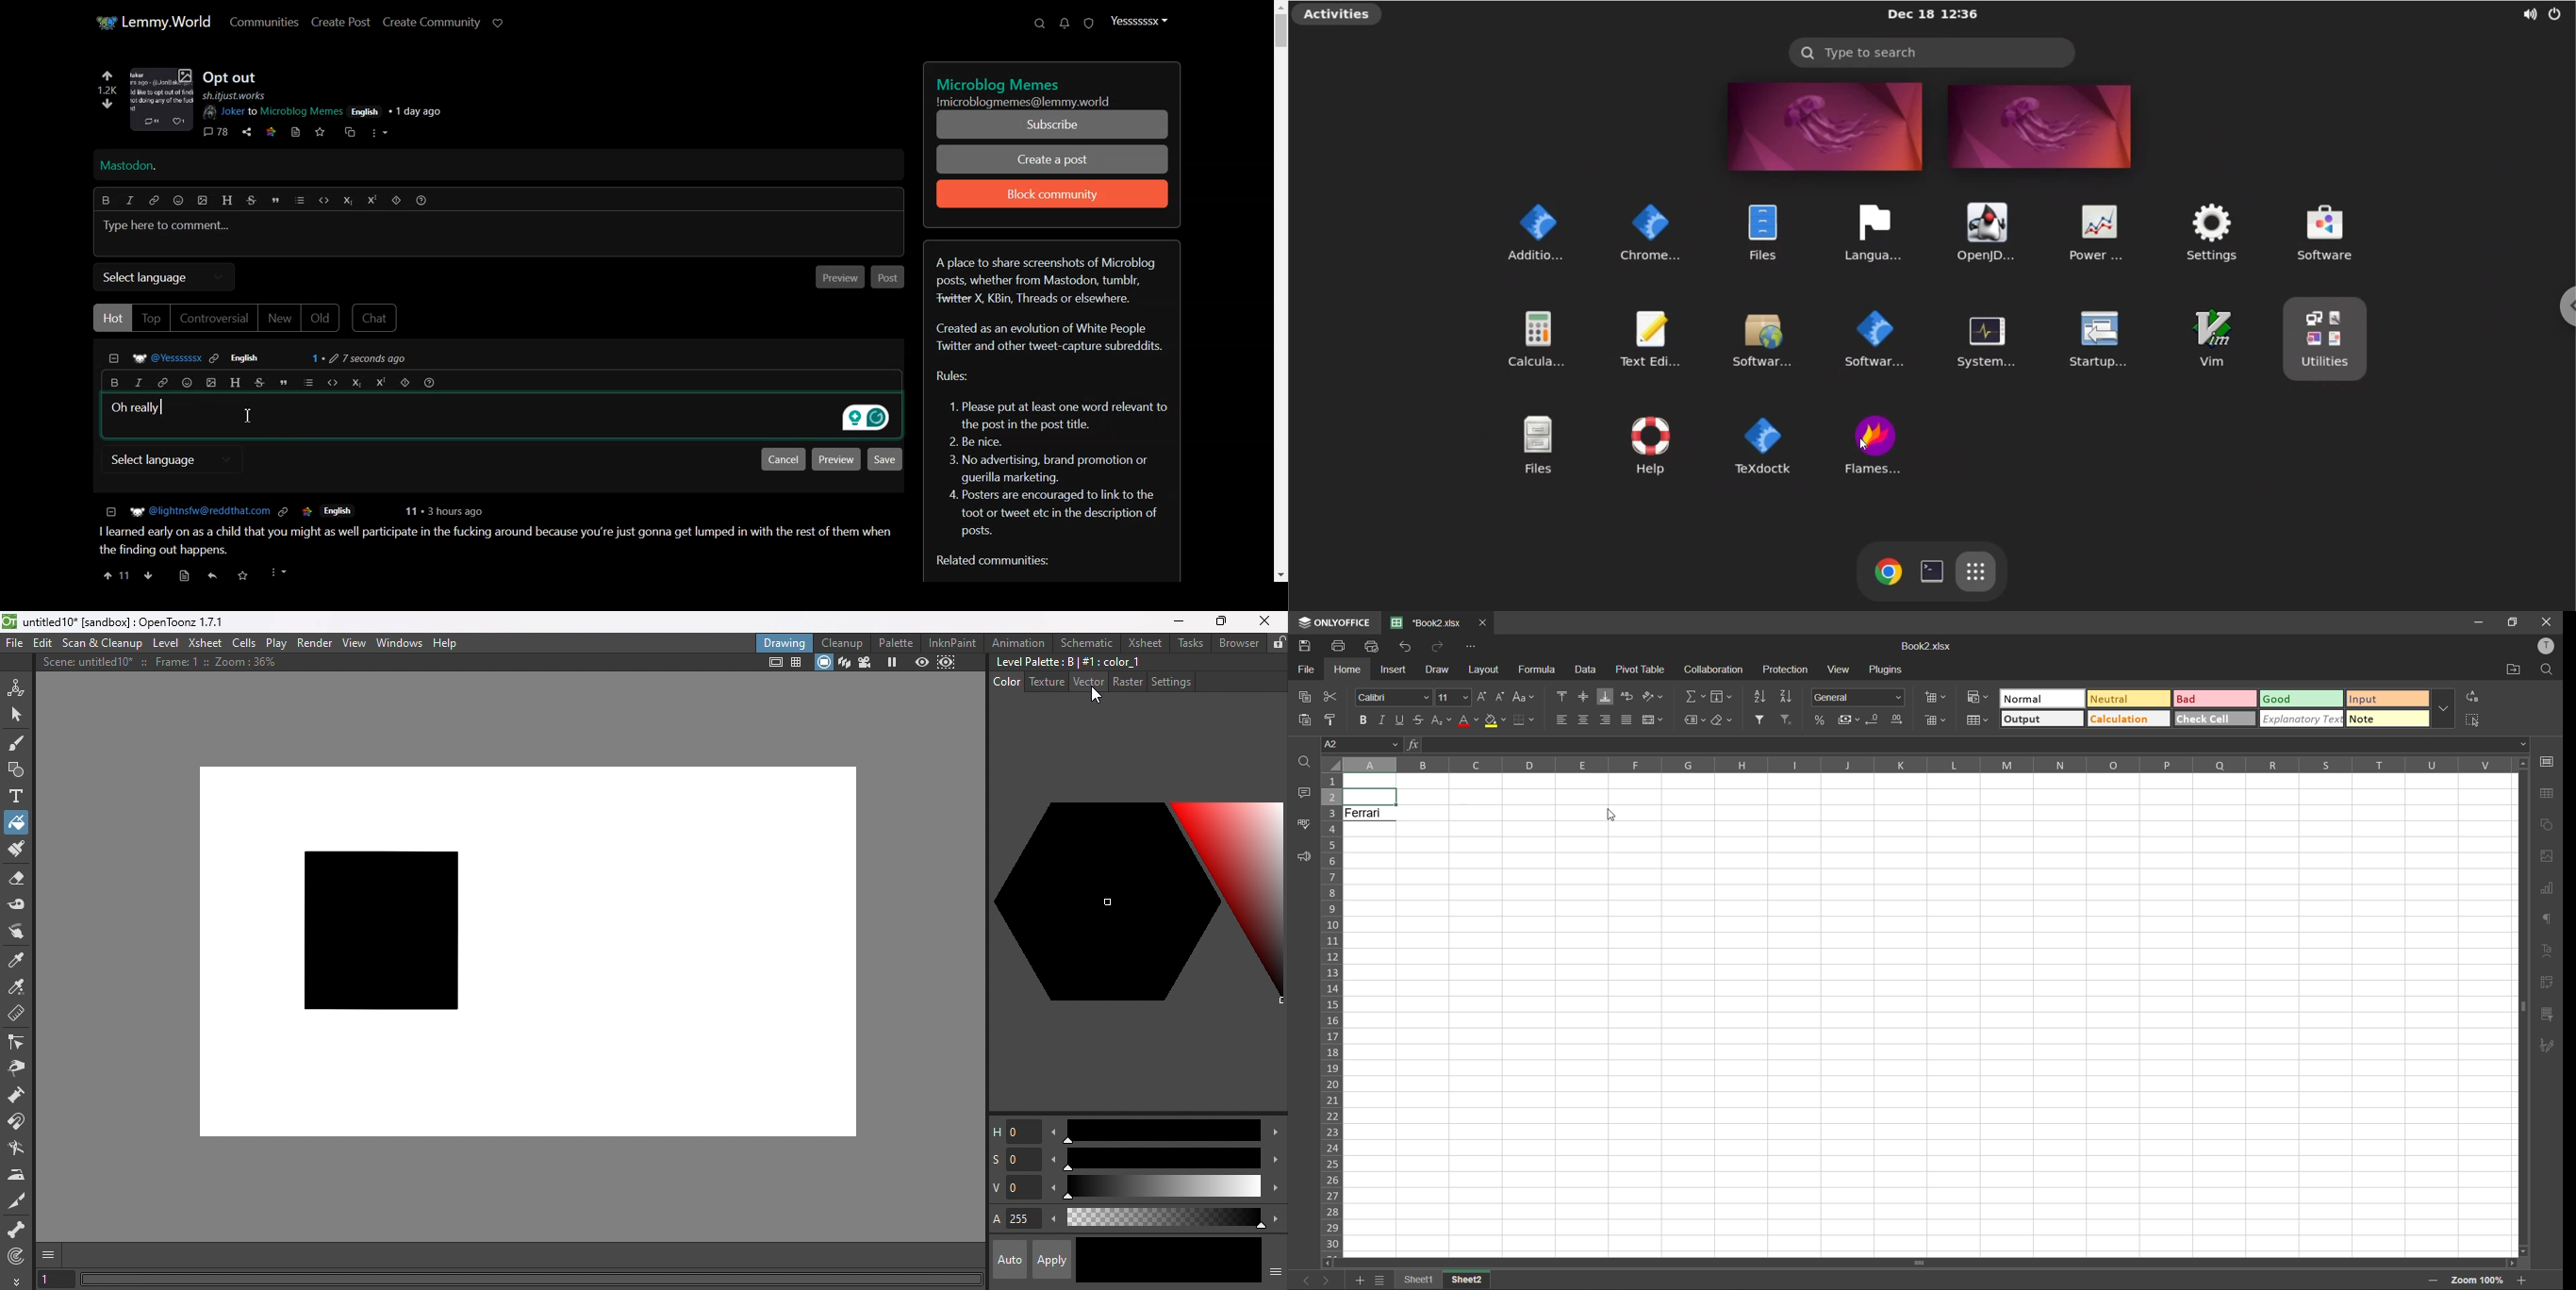 The image size is (2576, 1316). I want to click on , so click(244, 574).